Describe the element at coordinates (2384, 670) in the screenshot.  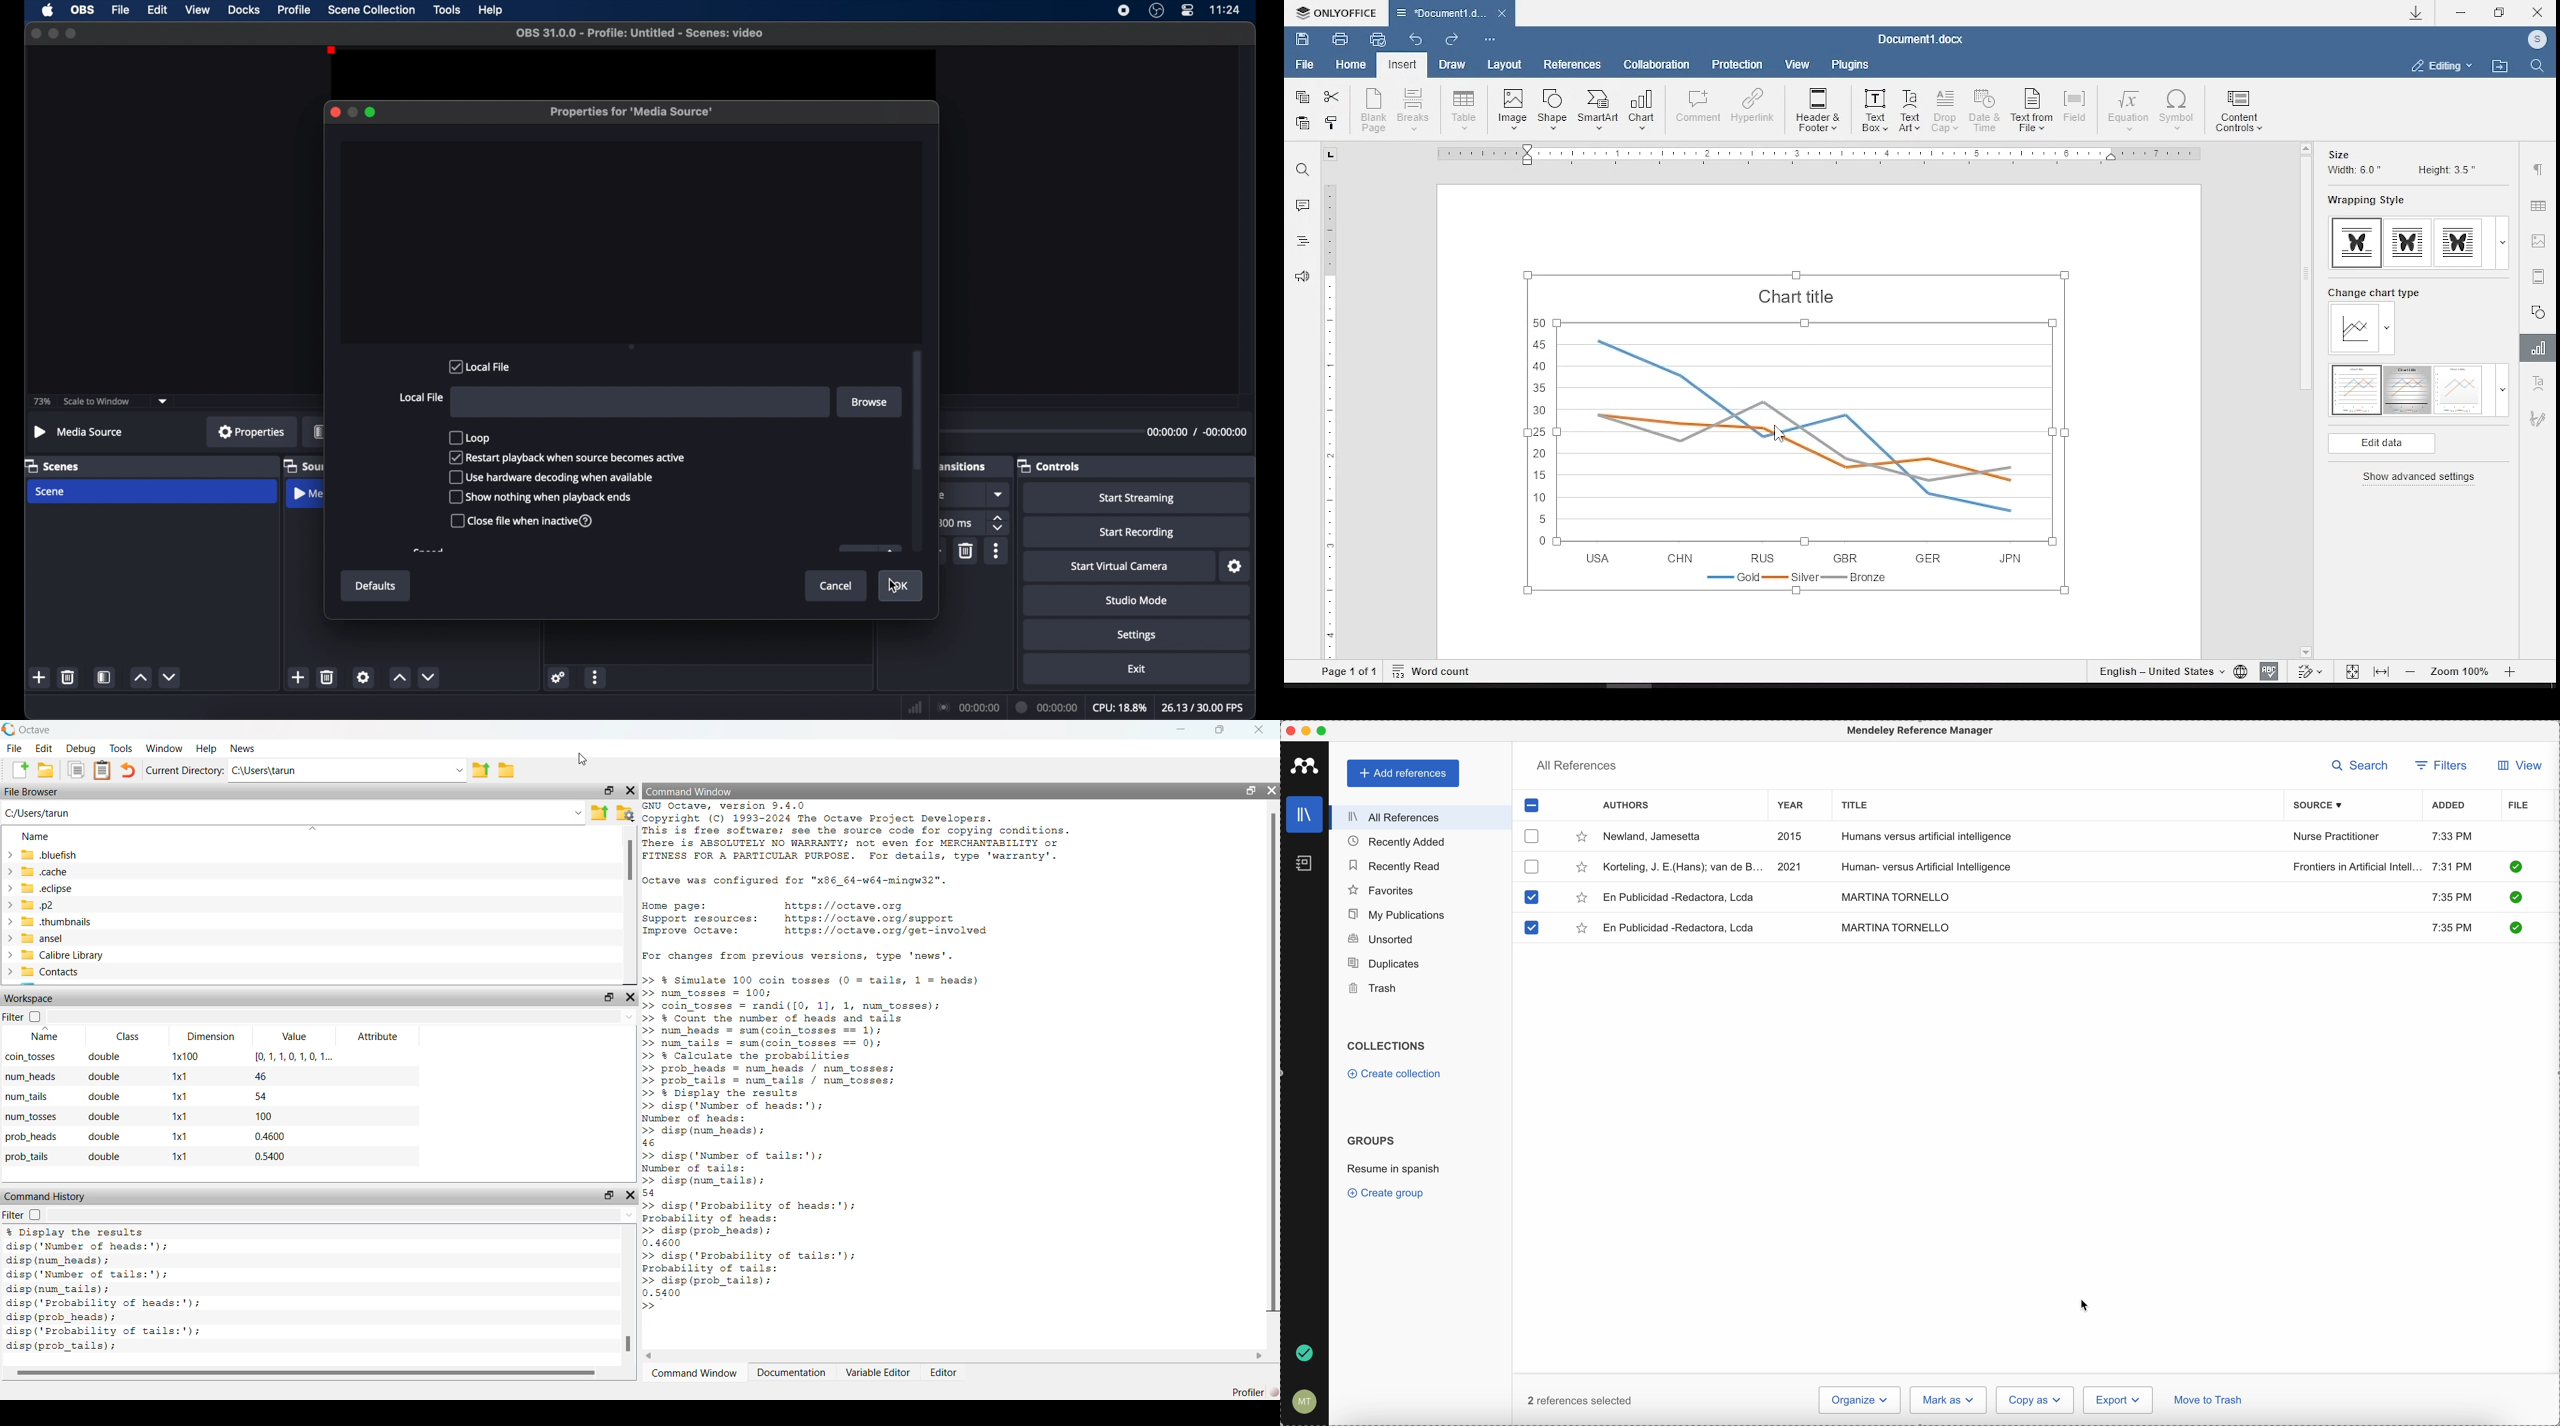
I see `fit to width` at that location.